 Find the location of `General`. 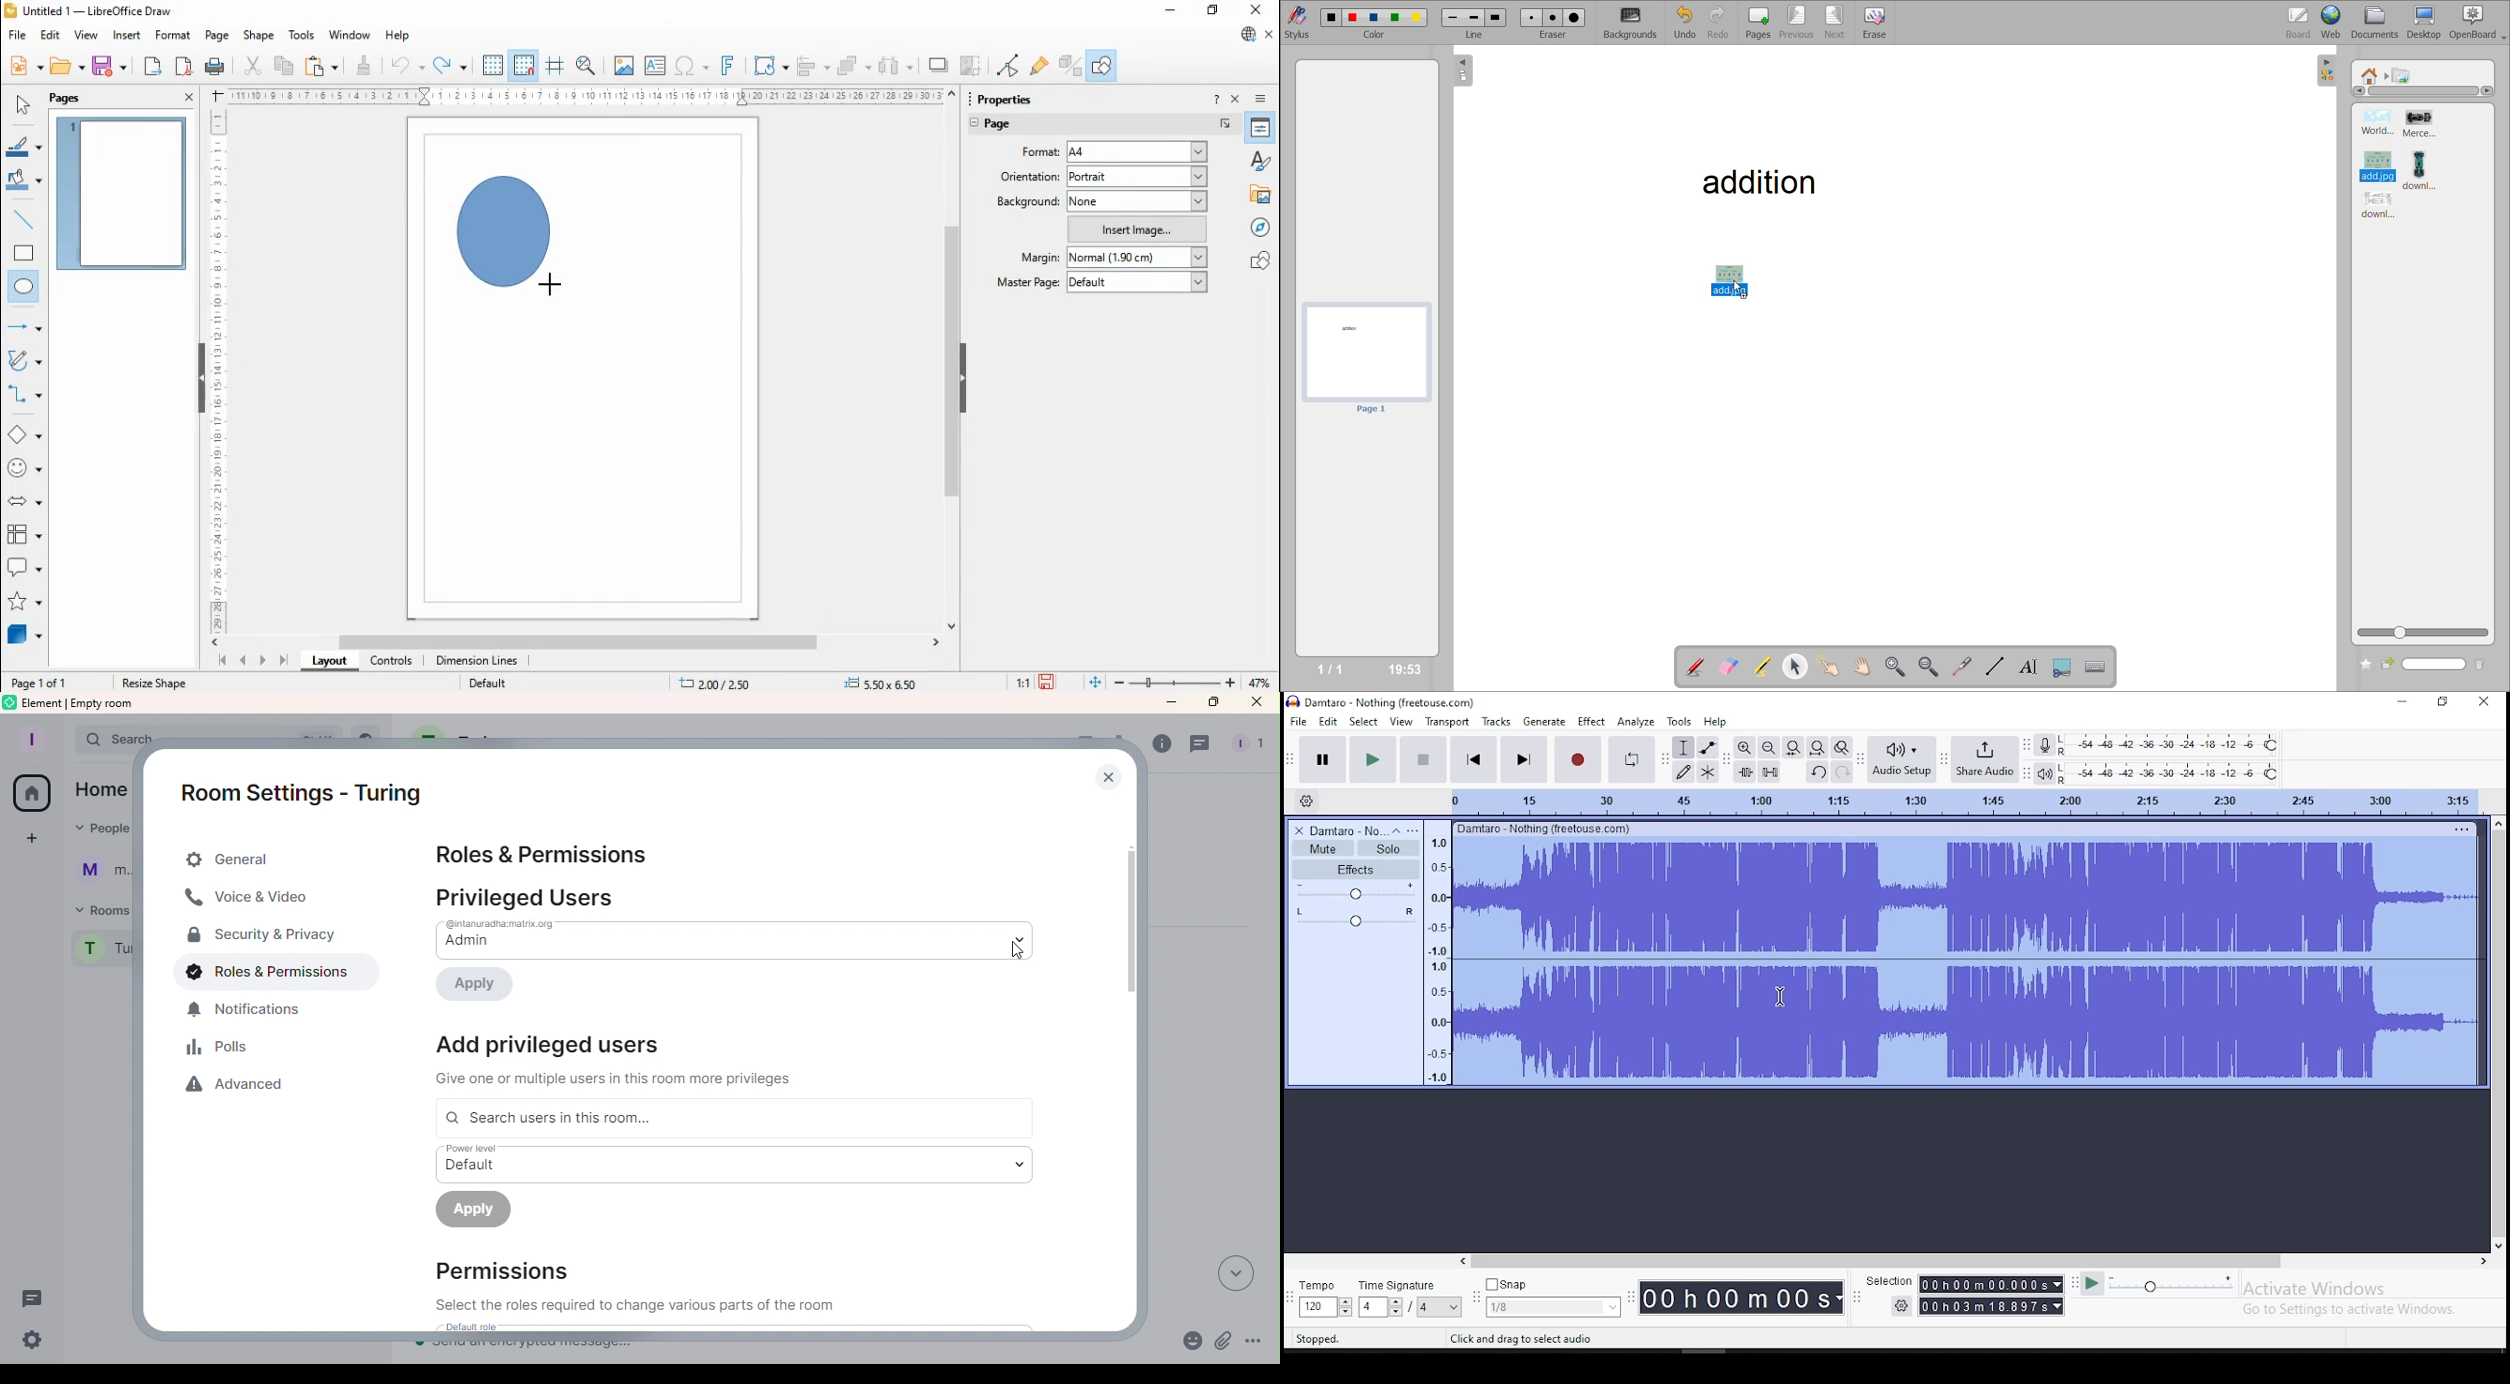

General is located at coordinates (282, 856).